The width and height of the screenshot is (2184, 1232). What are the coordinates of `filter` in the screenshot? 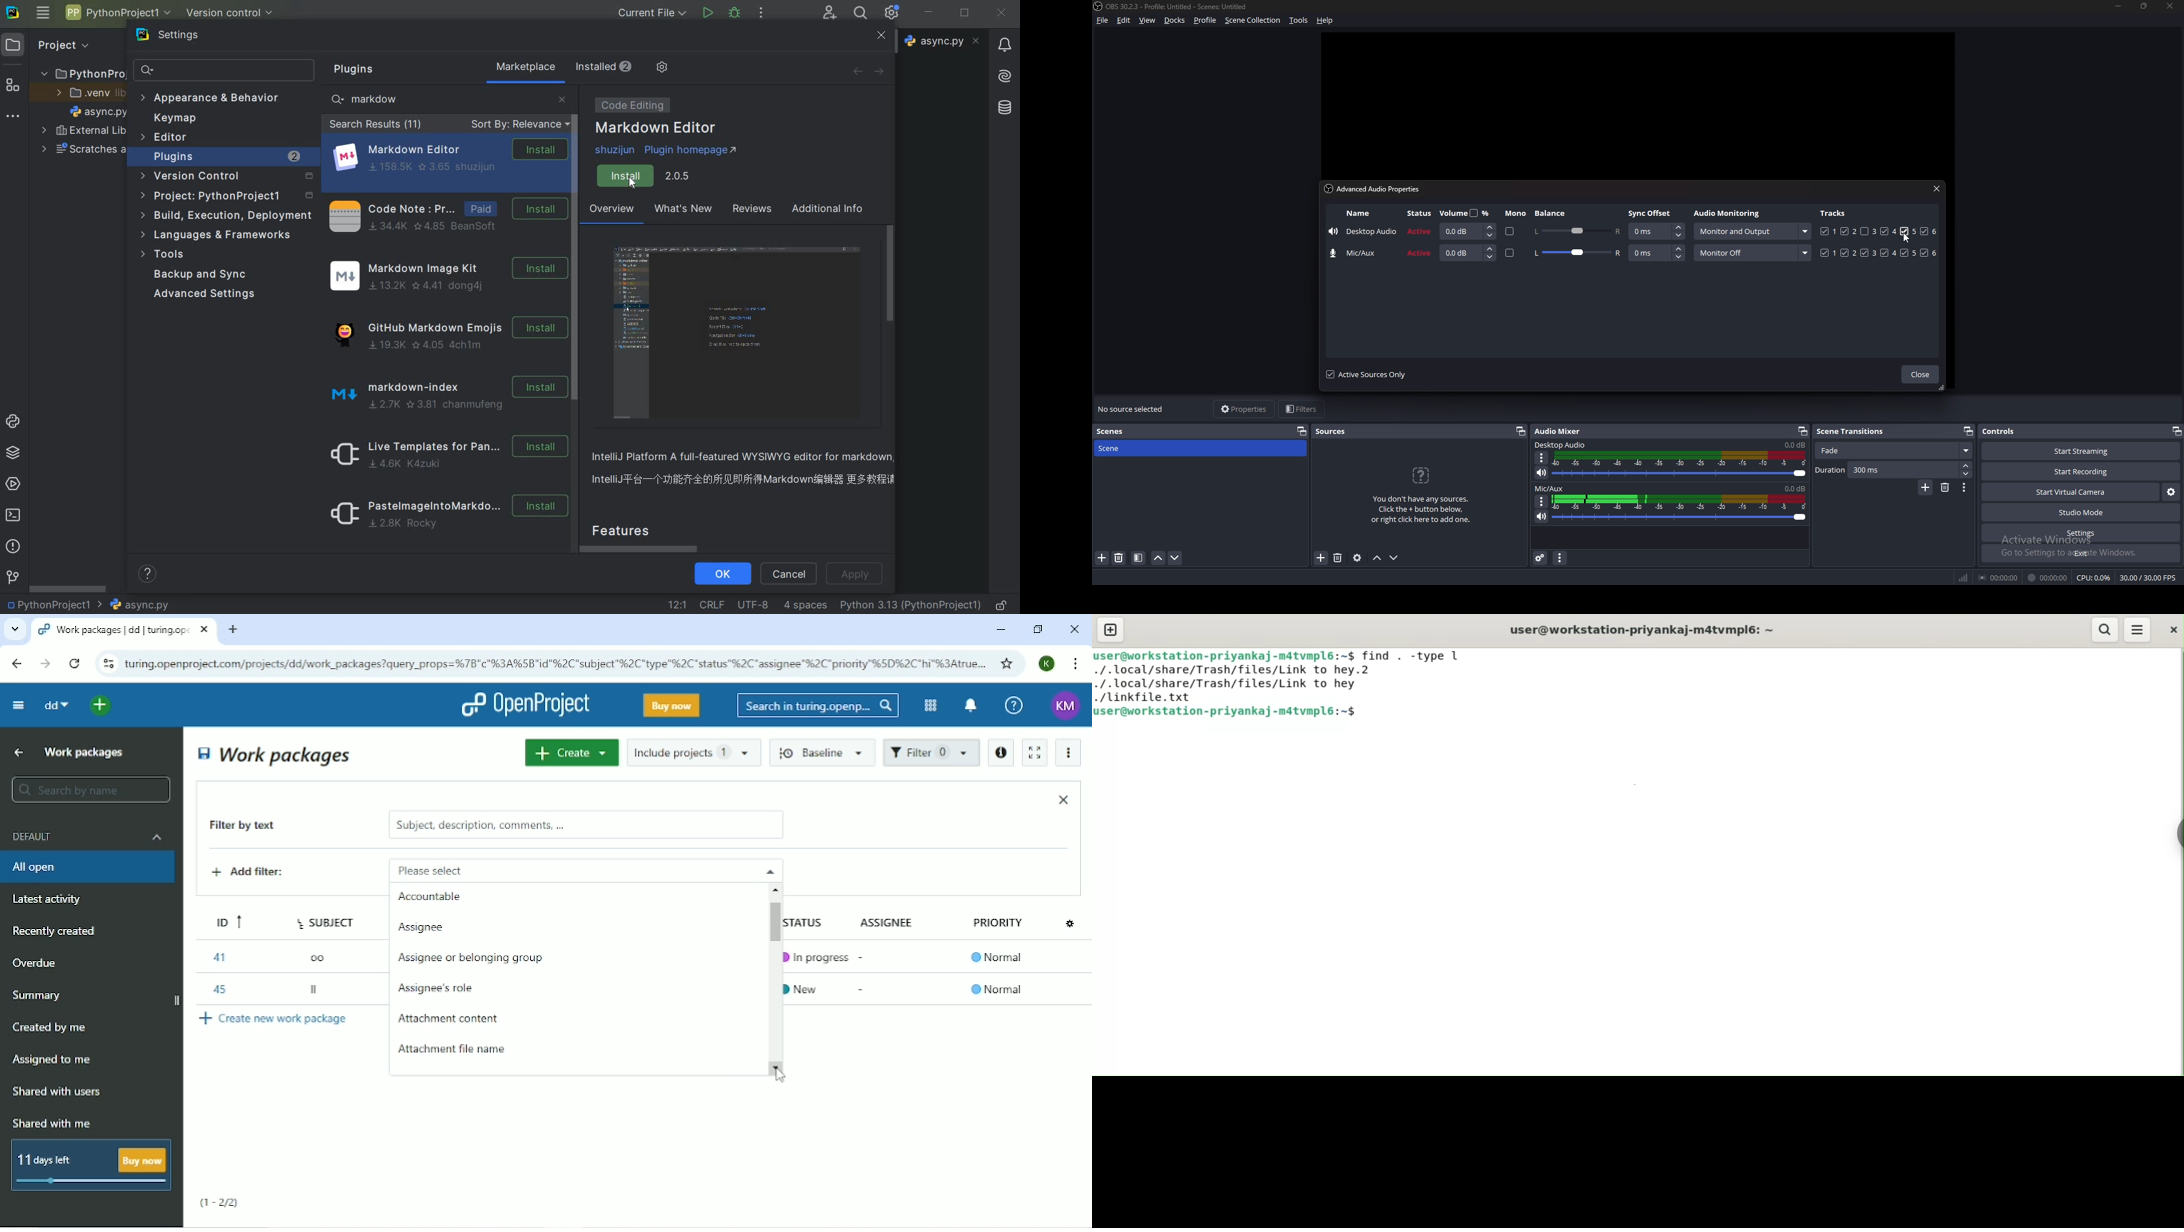 It's located at (1138, 559).